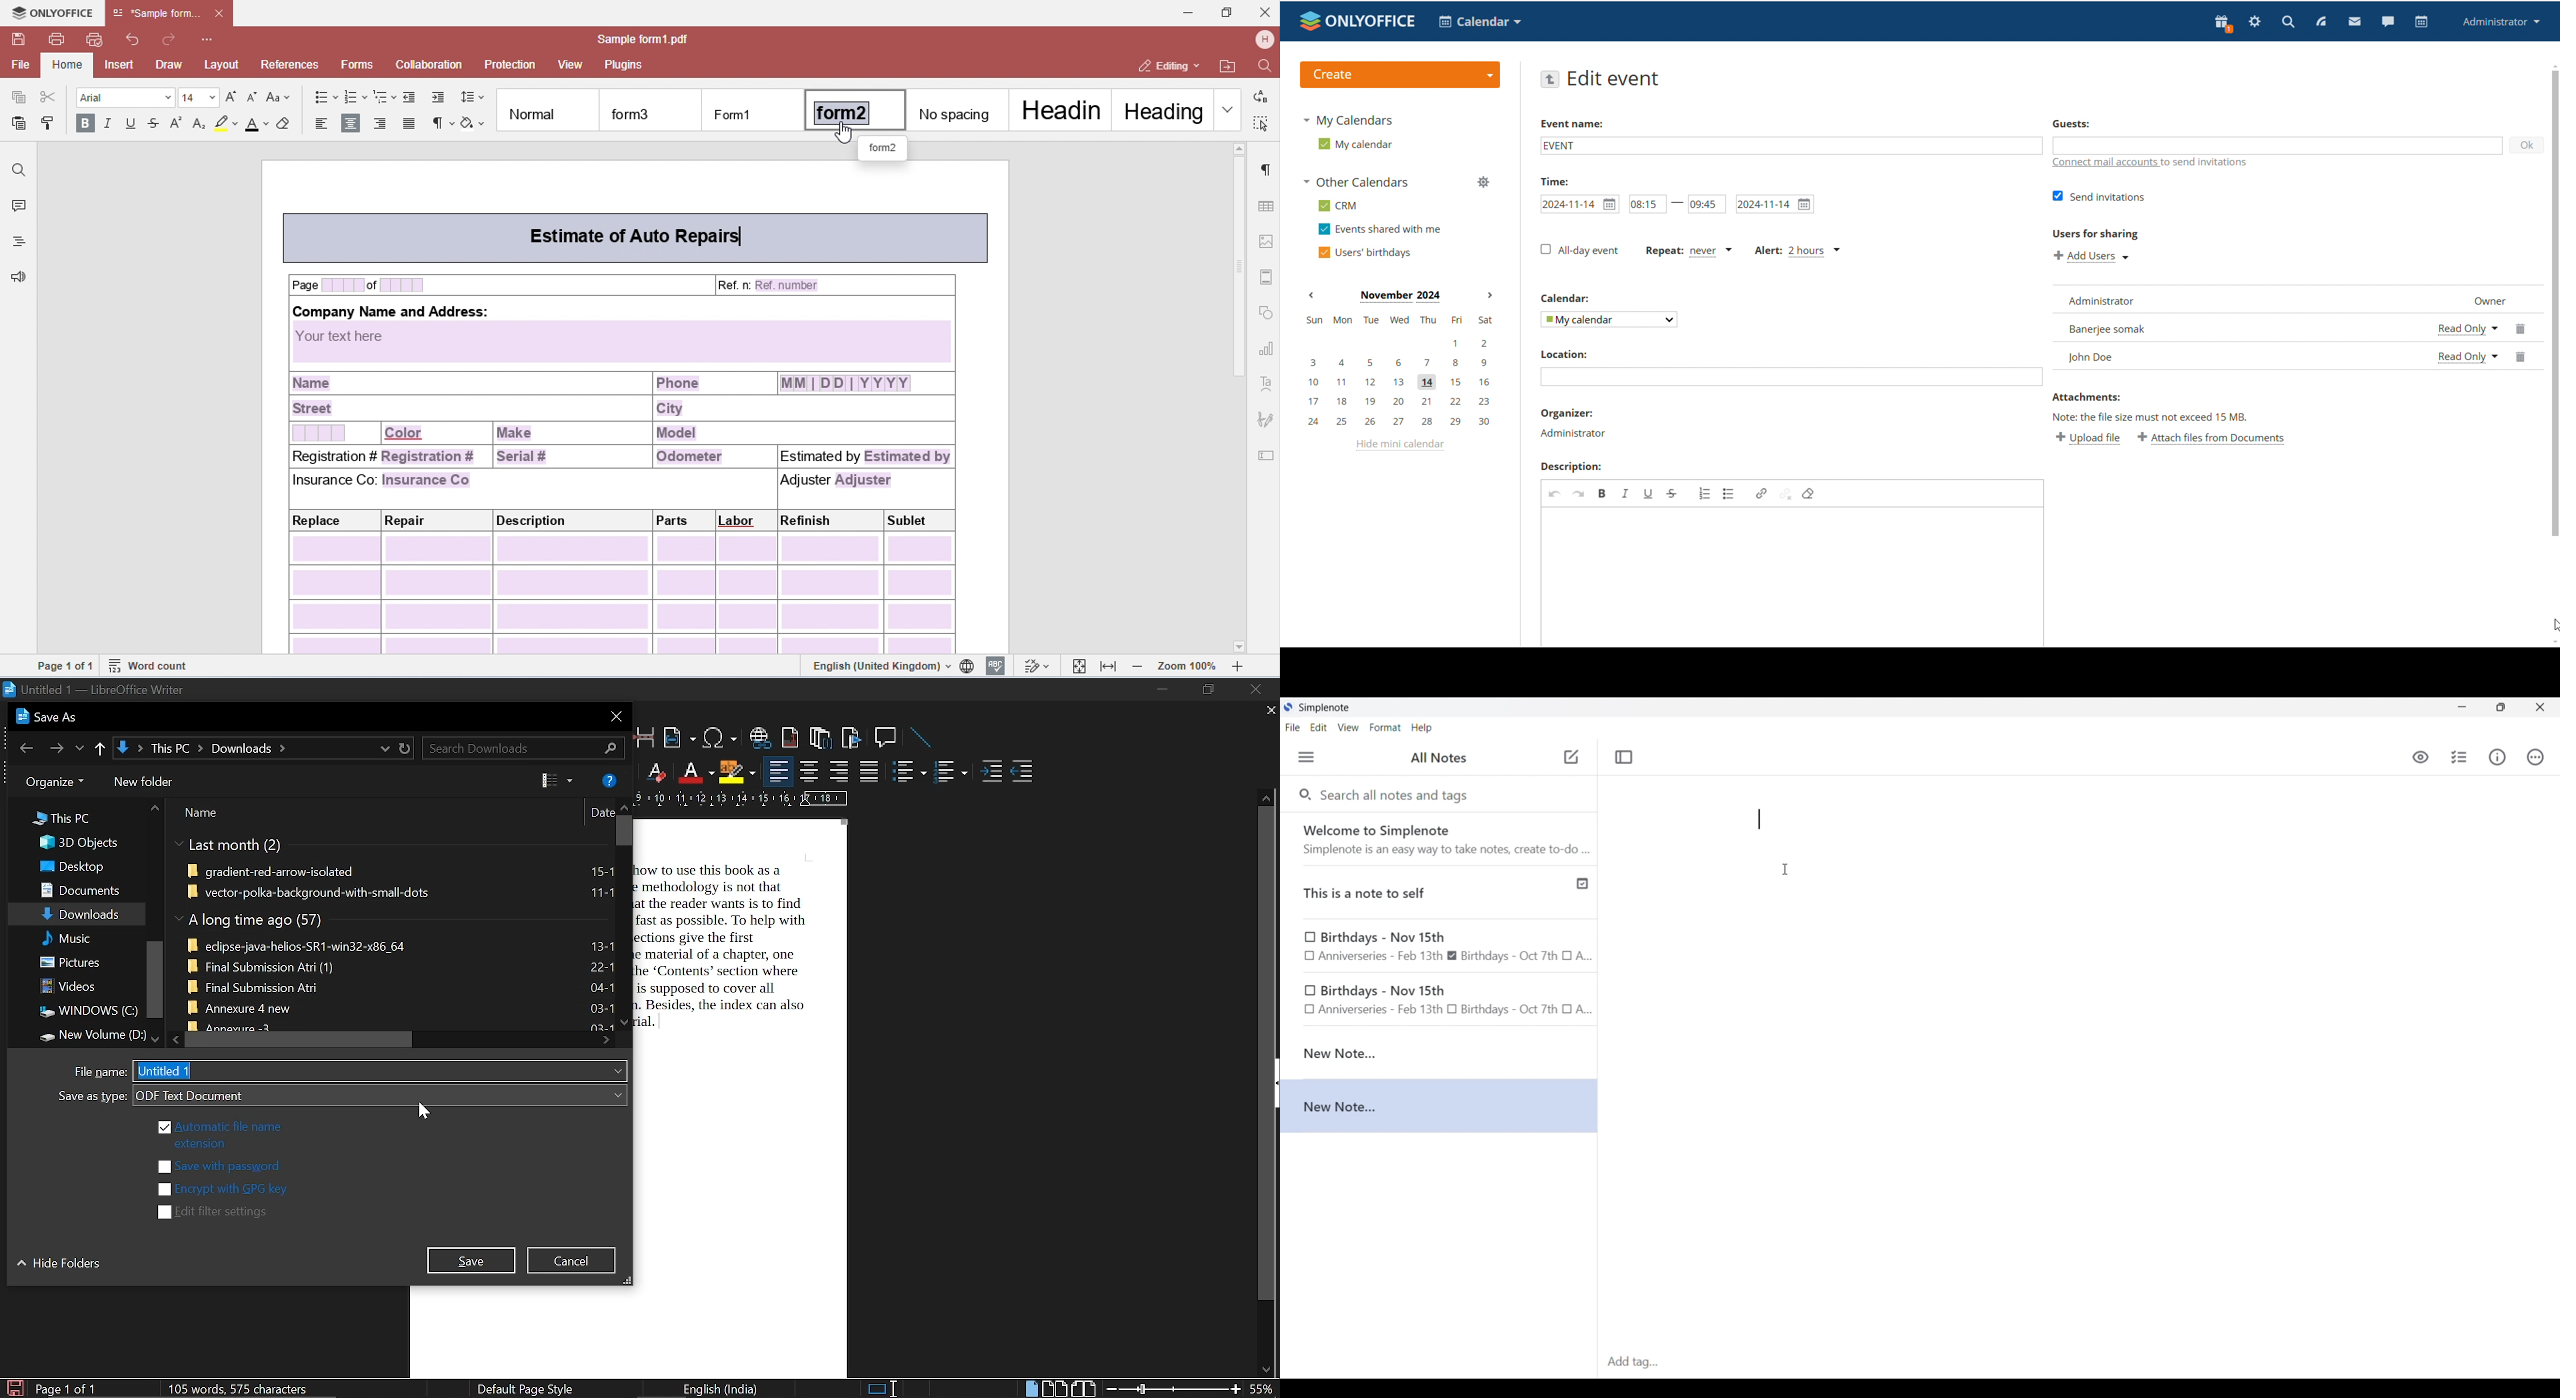  What do you see at coordinates (679, 738) in the screenshot?
I see `insert field` at bounding box center [679, 738].